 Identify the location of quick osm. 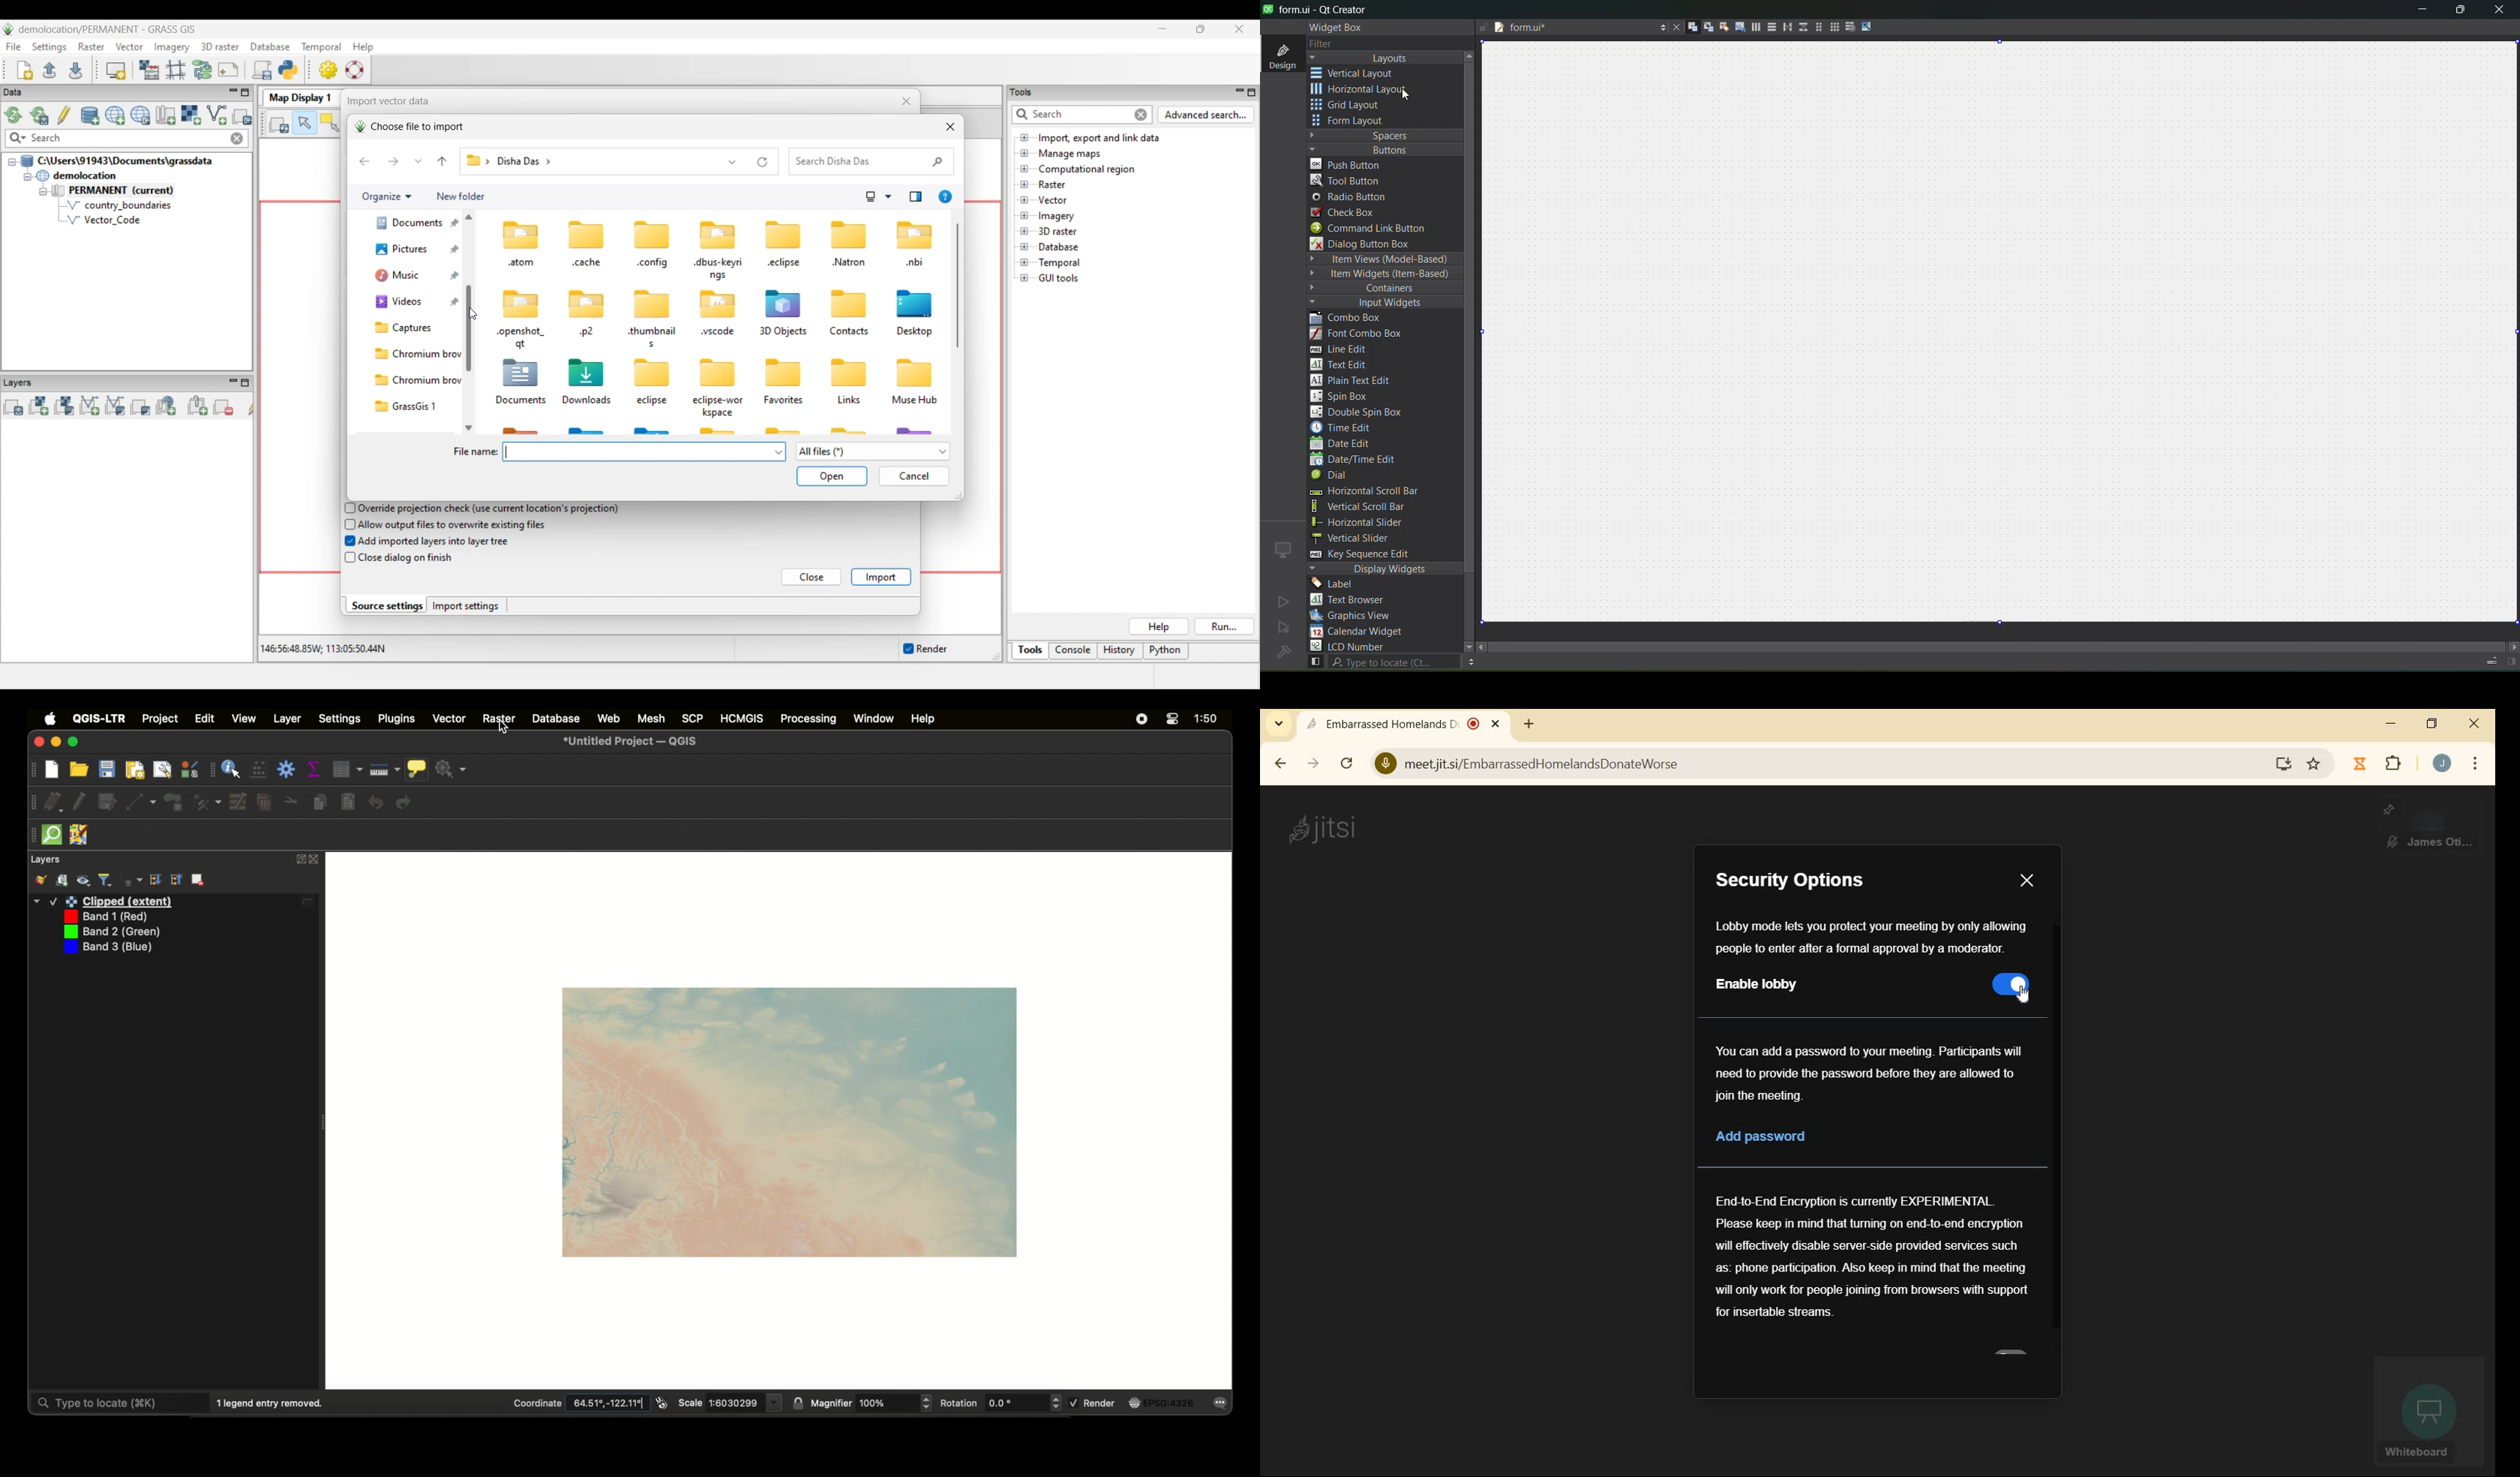
(52, 834).